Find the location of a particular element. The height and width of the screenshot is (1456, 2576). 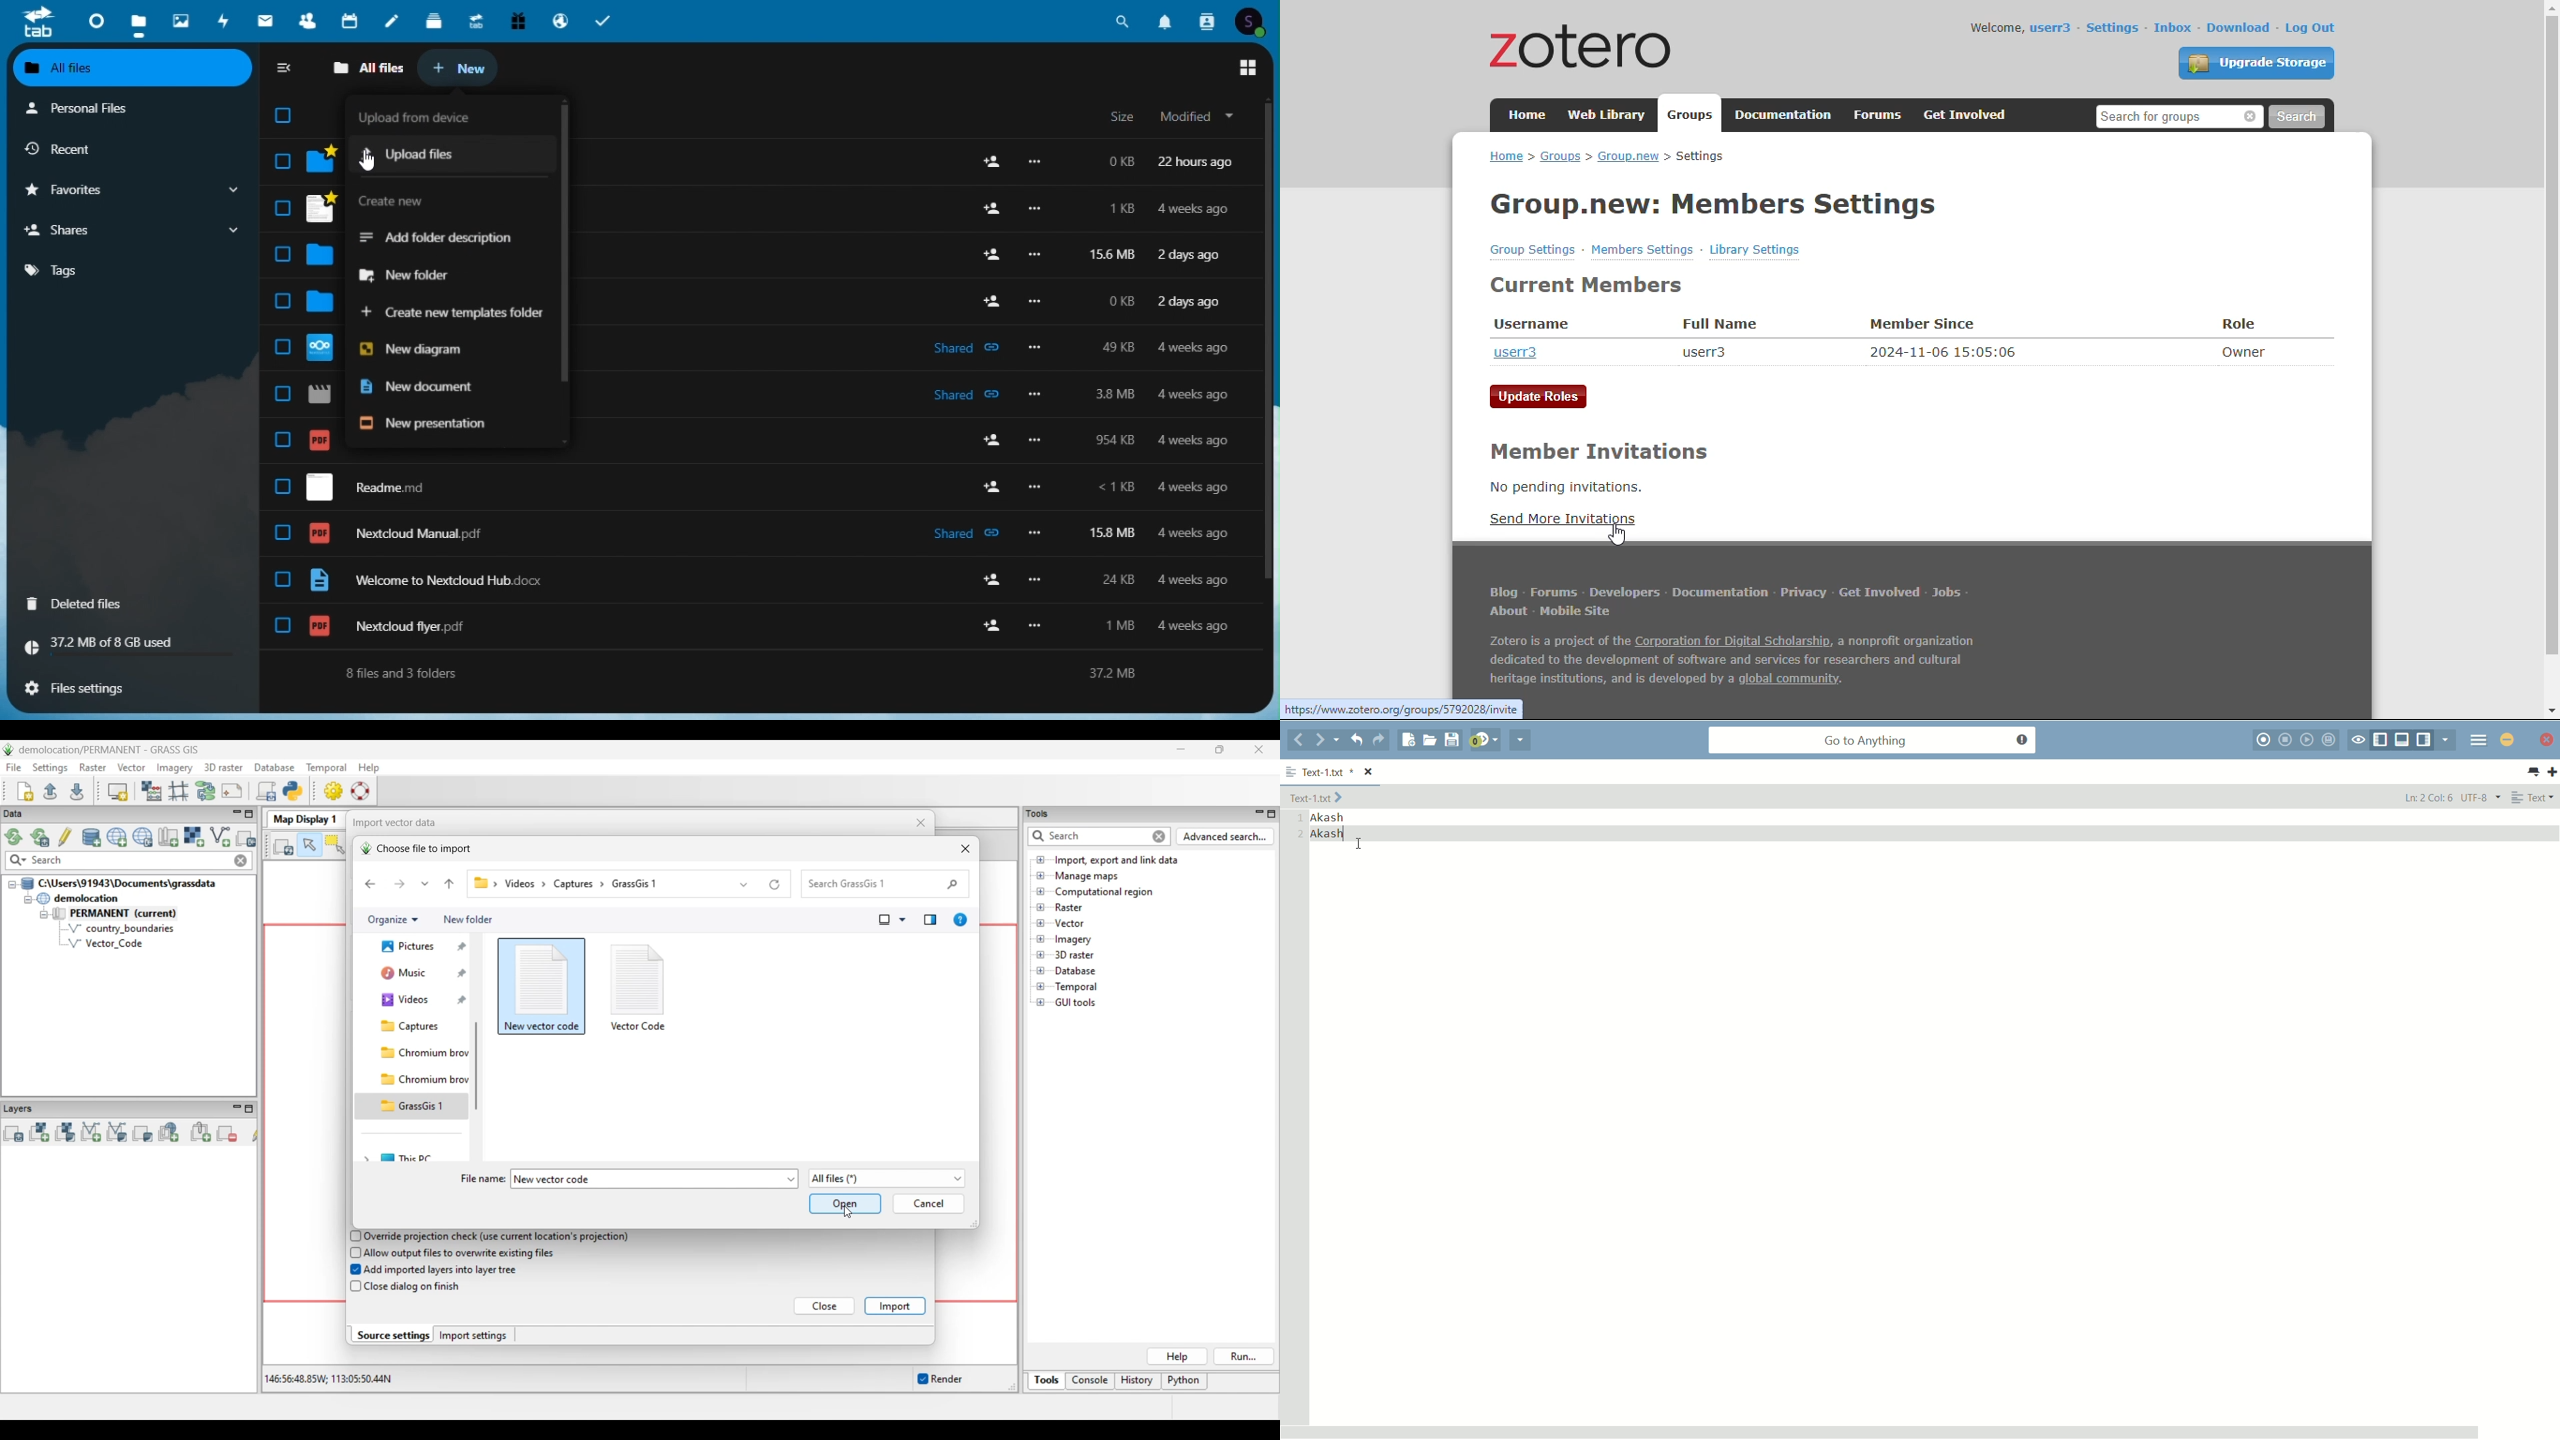

check box is located at coordinates (278, 439).